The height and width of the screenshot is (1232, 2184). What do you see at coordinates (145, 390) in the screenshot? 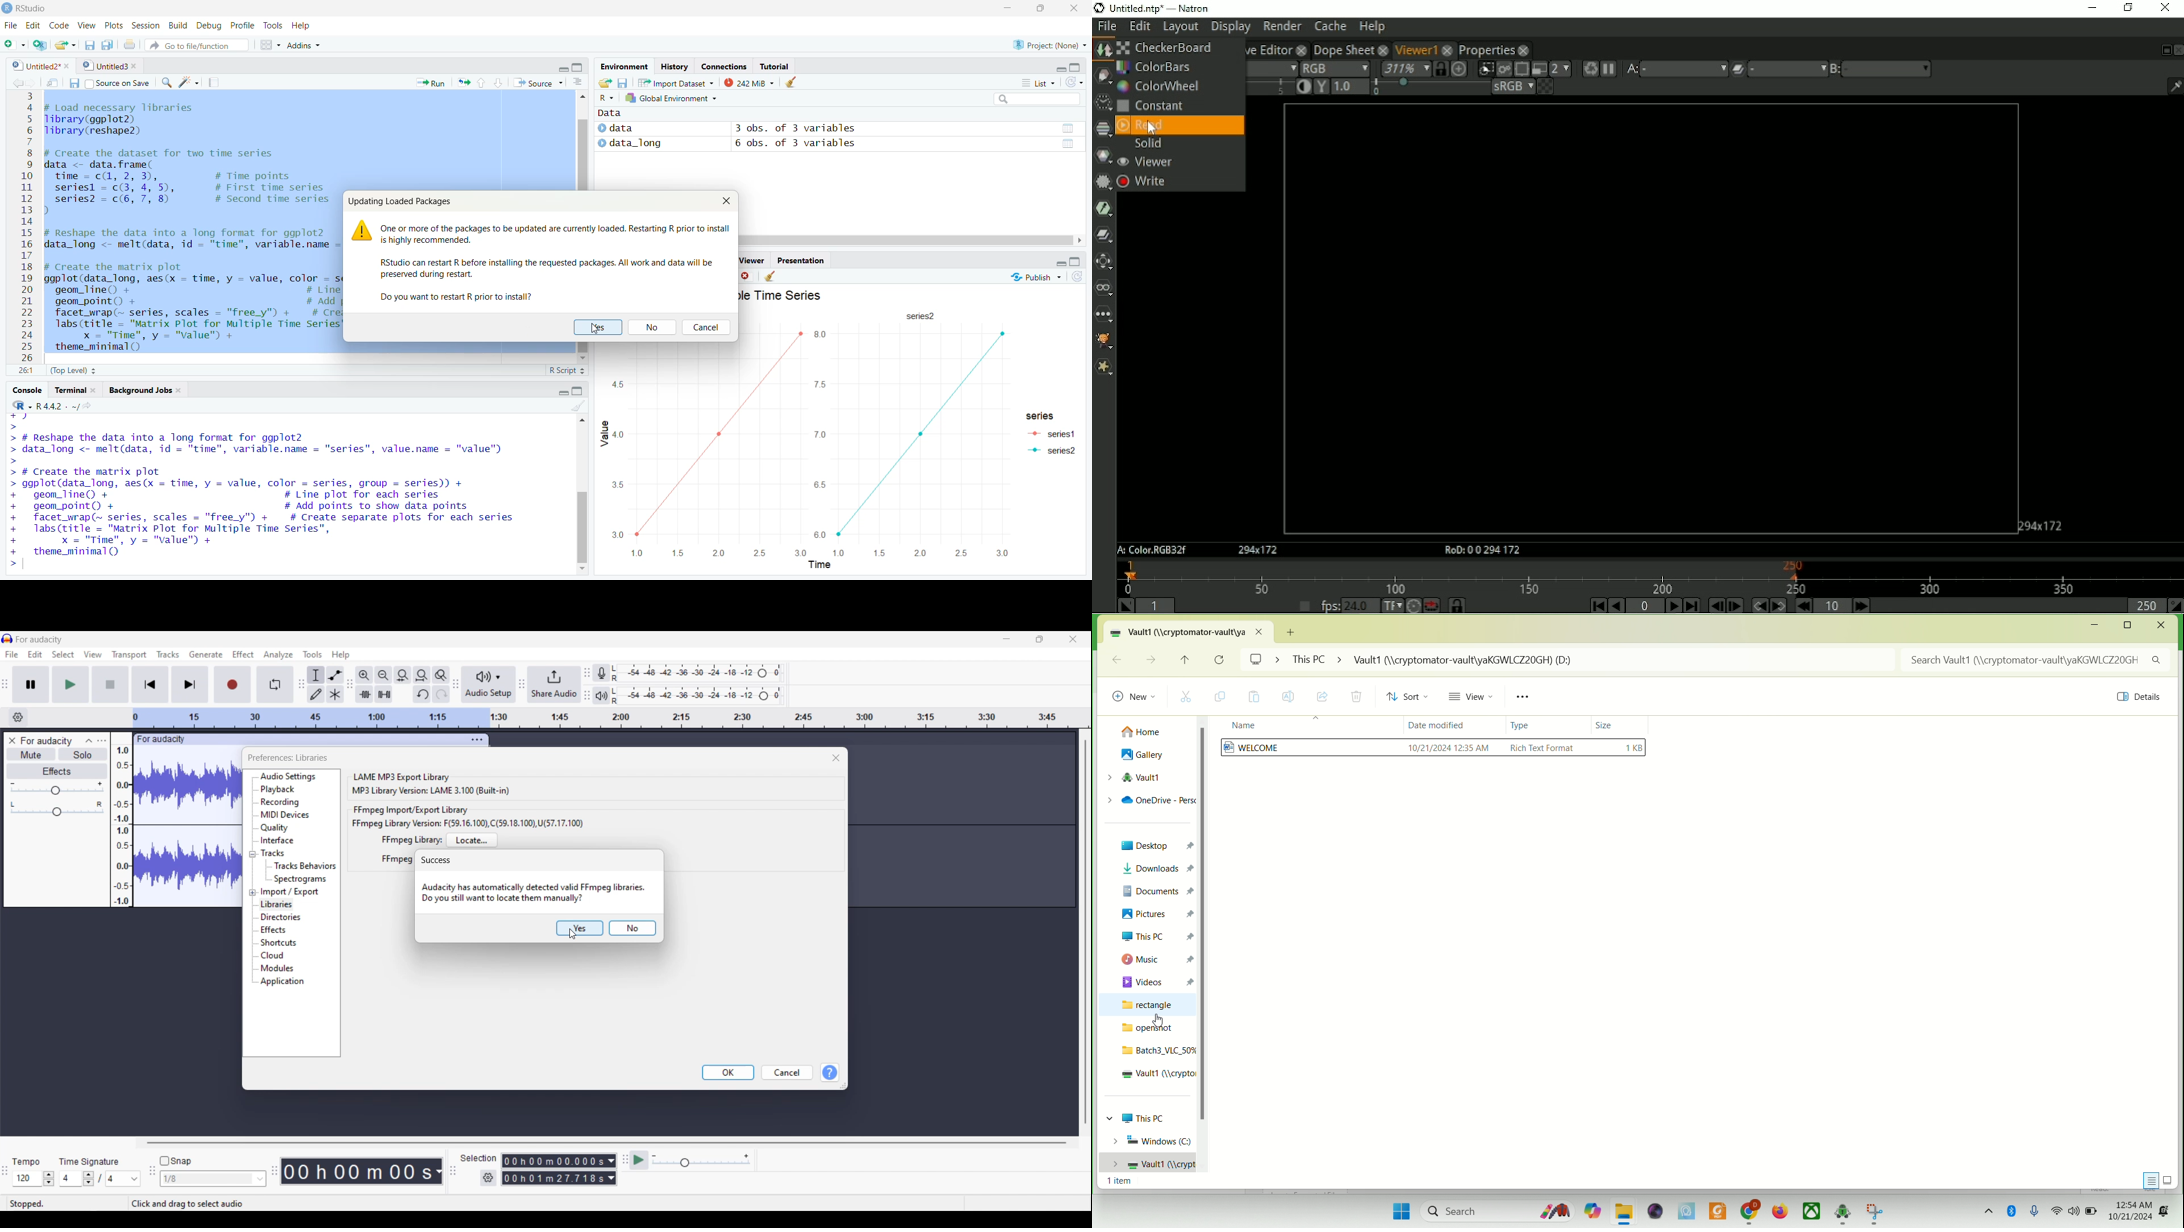
I see `Background Jobs` at bounding box center [145, 390].